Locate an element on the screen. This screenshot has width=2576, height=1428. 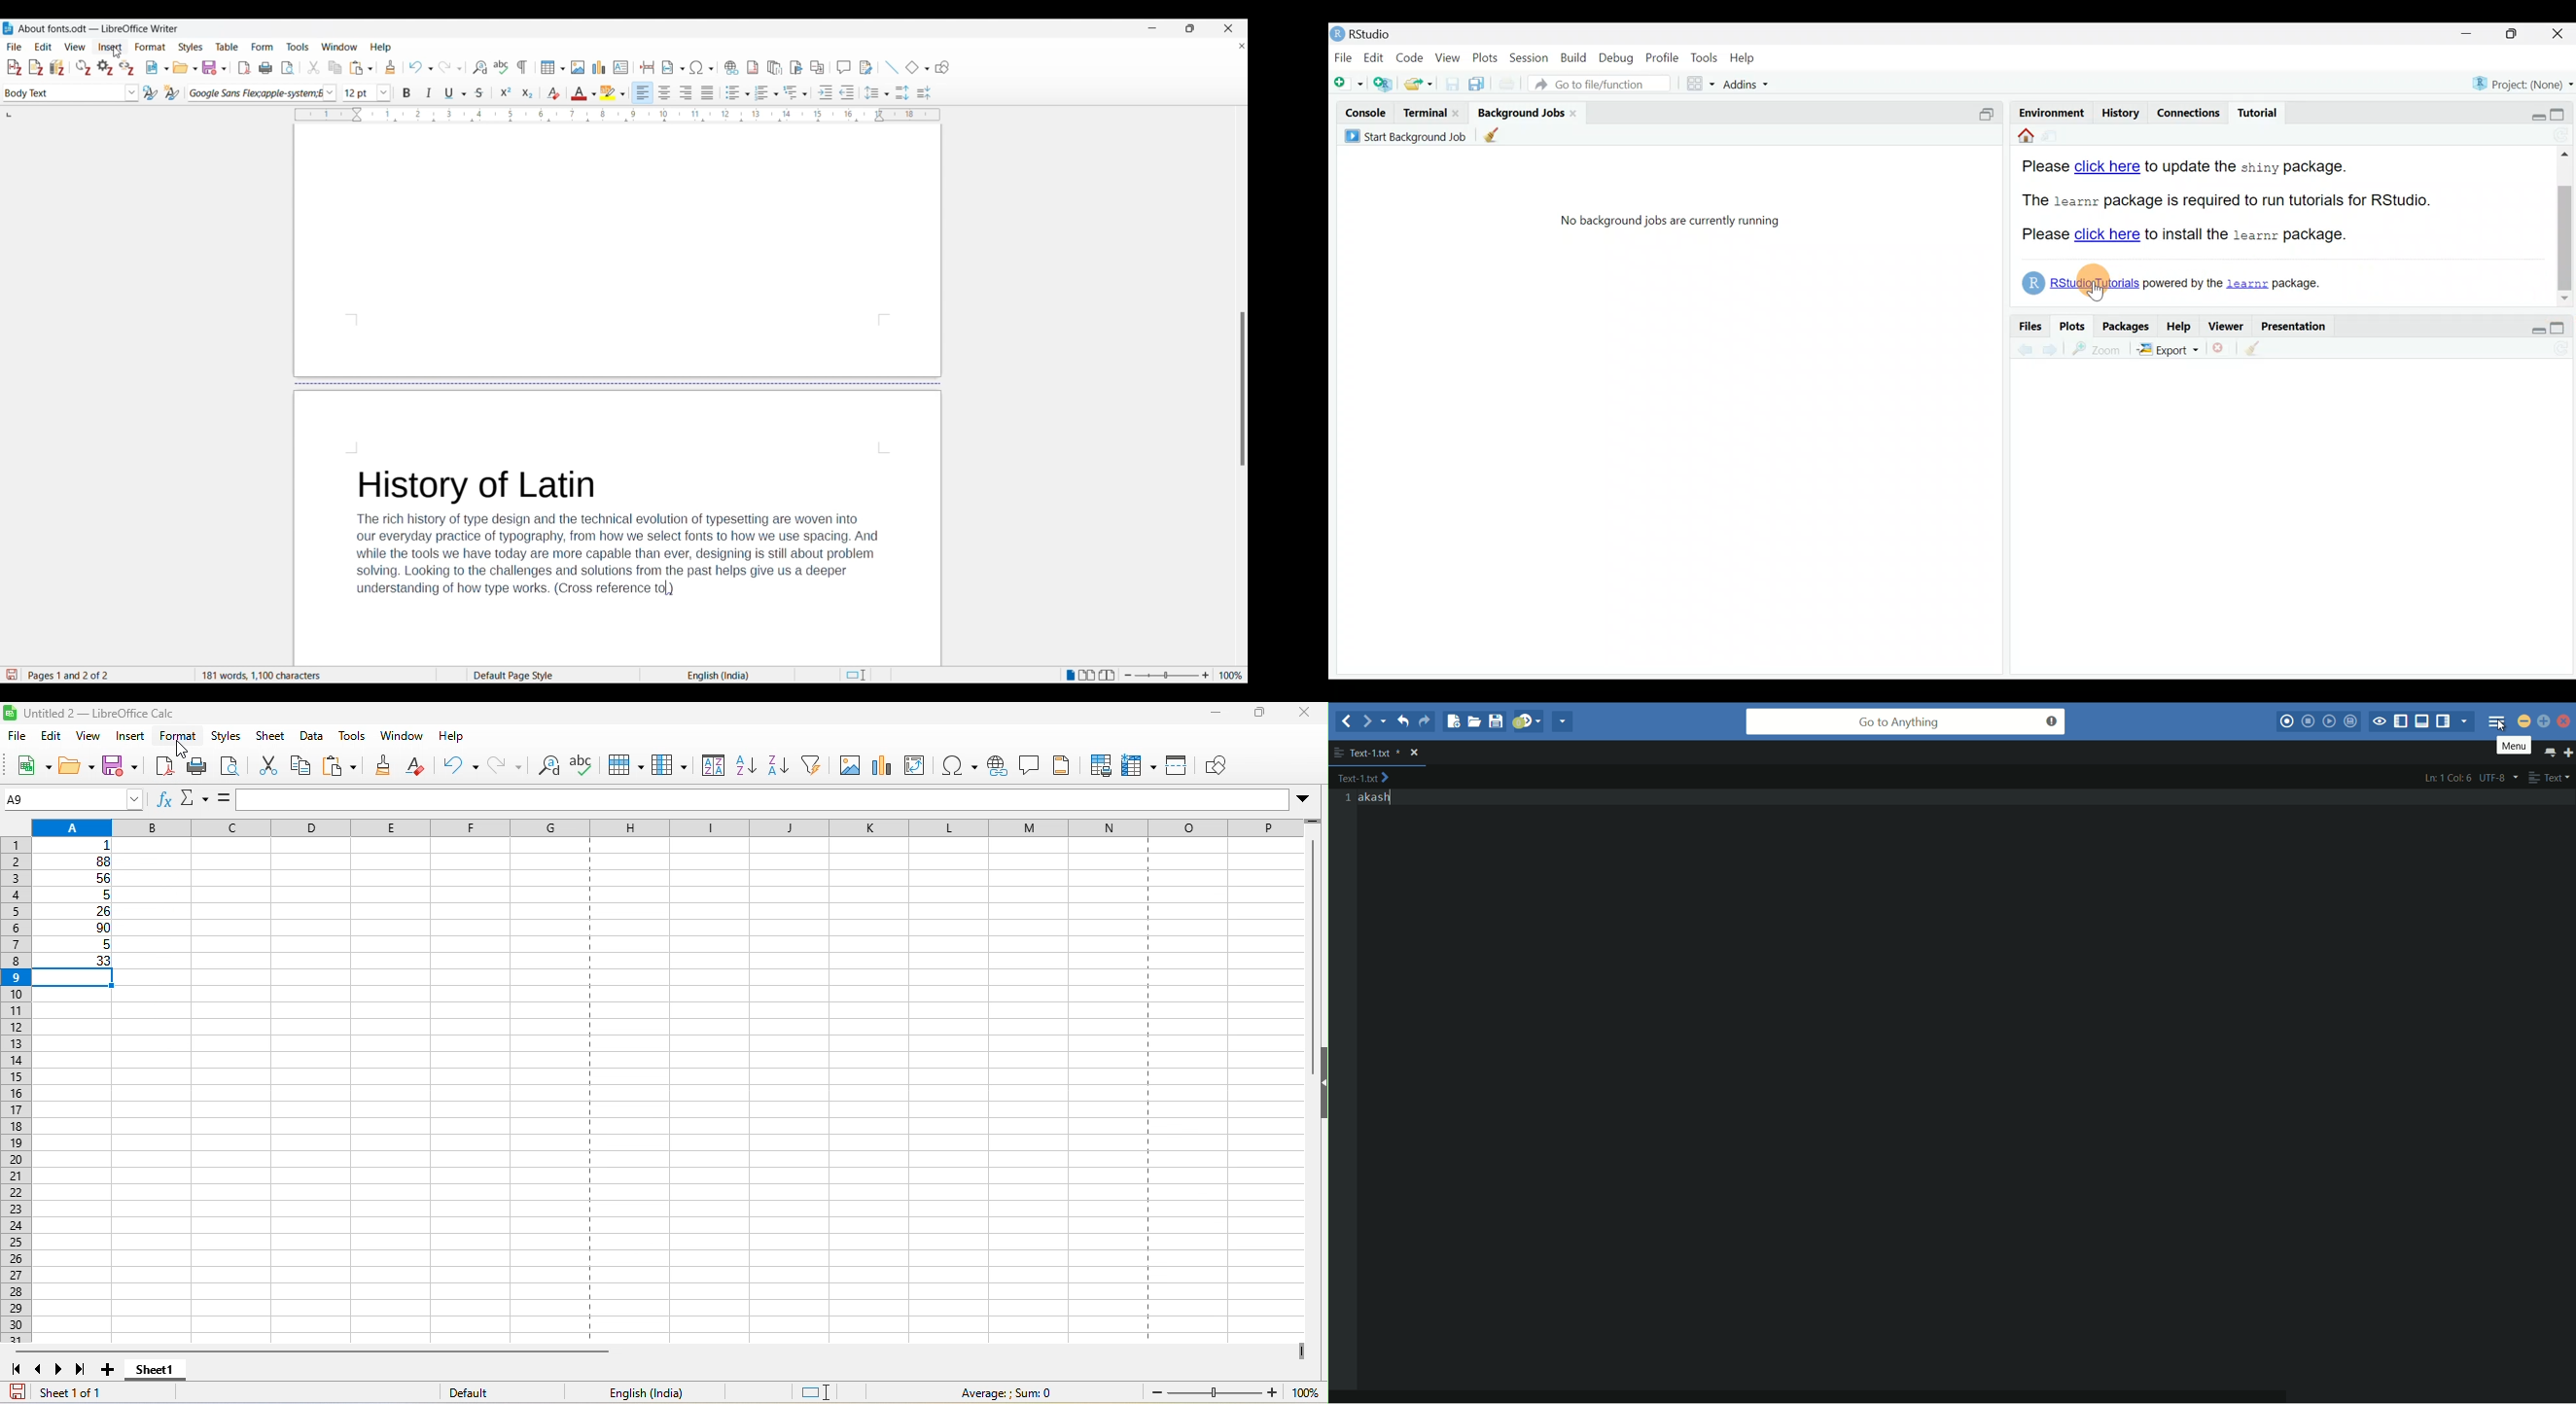
Split is located at coordinates (1990, 113).